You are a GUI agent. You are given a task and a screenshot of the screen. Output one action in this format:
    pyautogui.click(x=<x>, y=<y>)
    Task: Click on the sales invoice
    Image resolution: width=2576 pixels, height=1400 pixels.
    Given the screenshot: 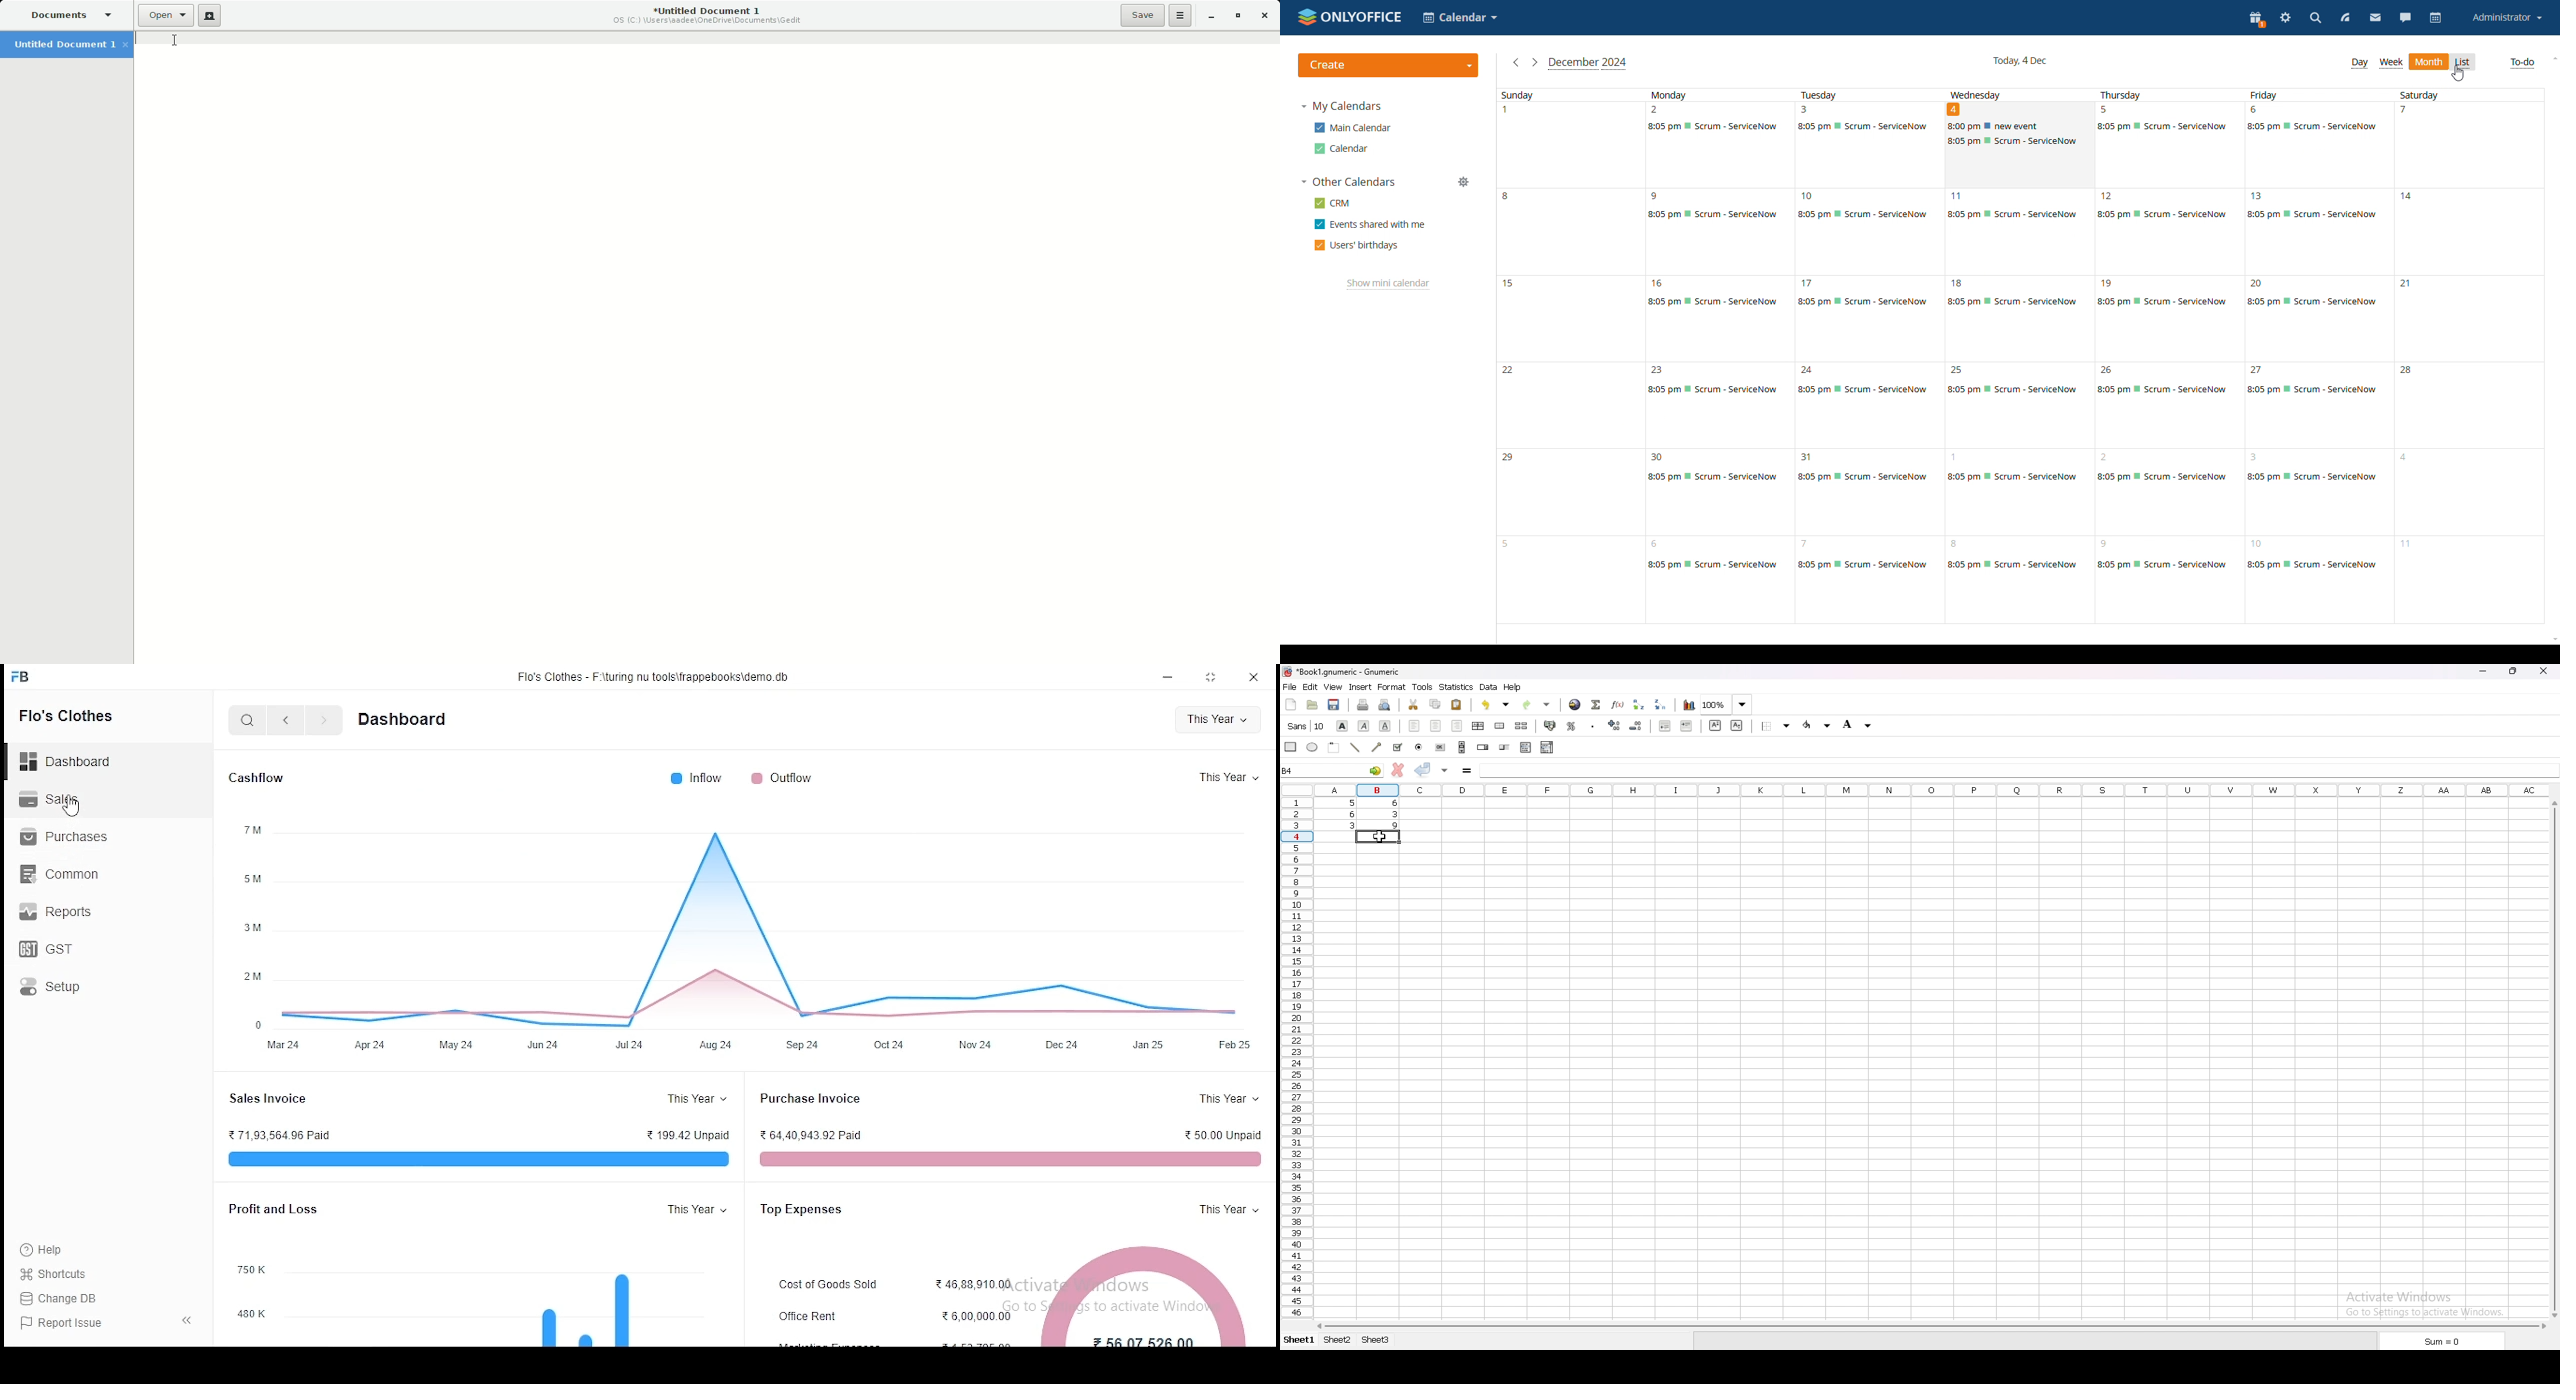 What is the action you would take?
    pyautogui.click(x=474, y=1159)
    